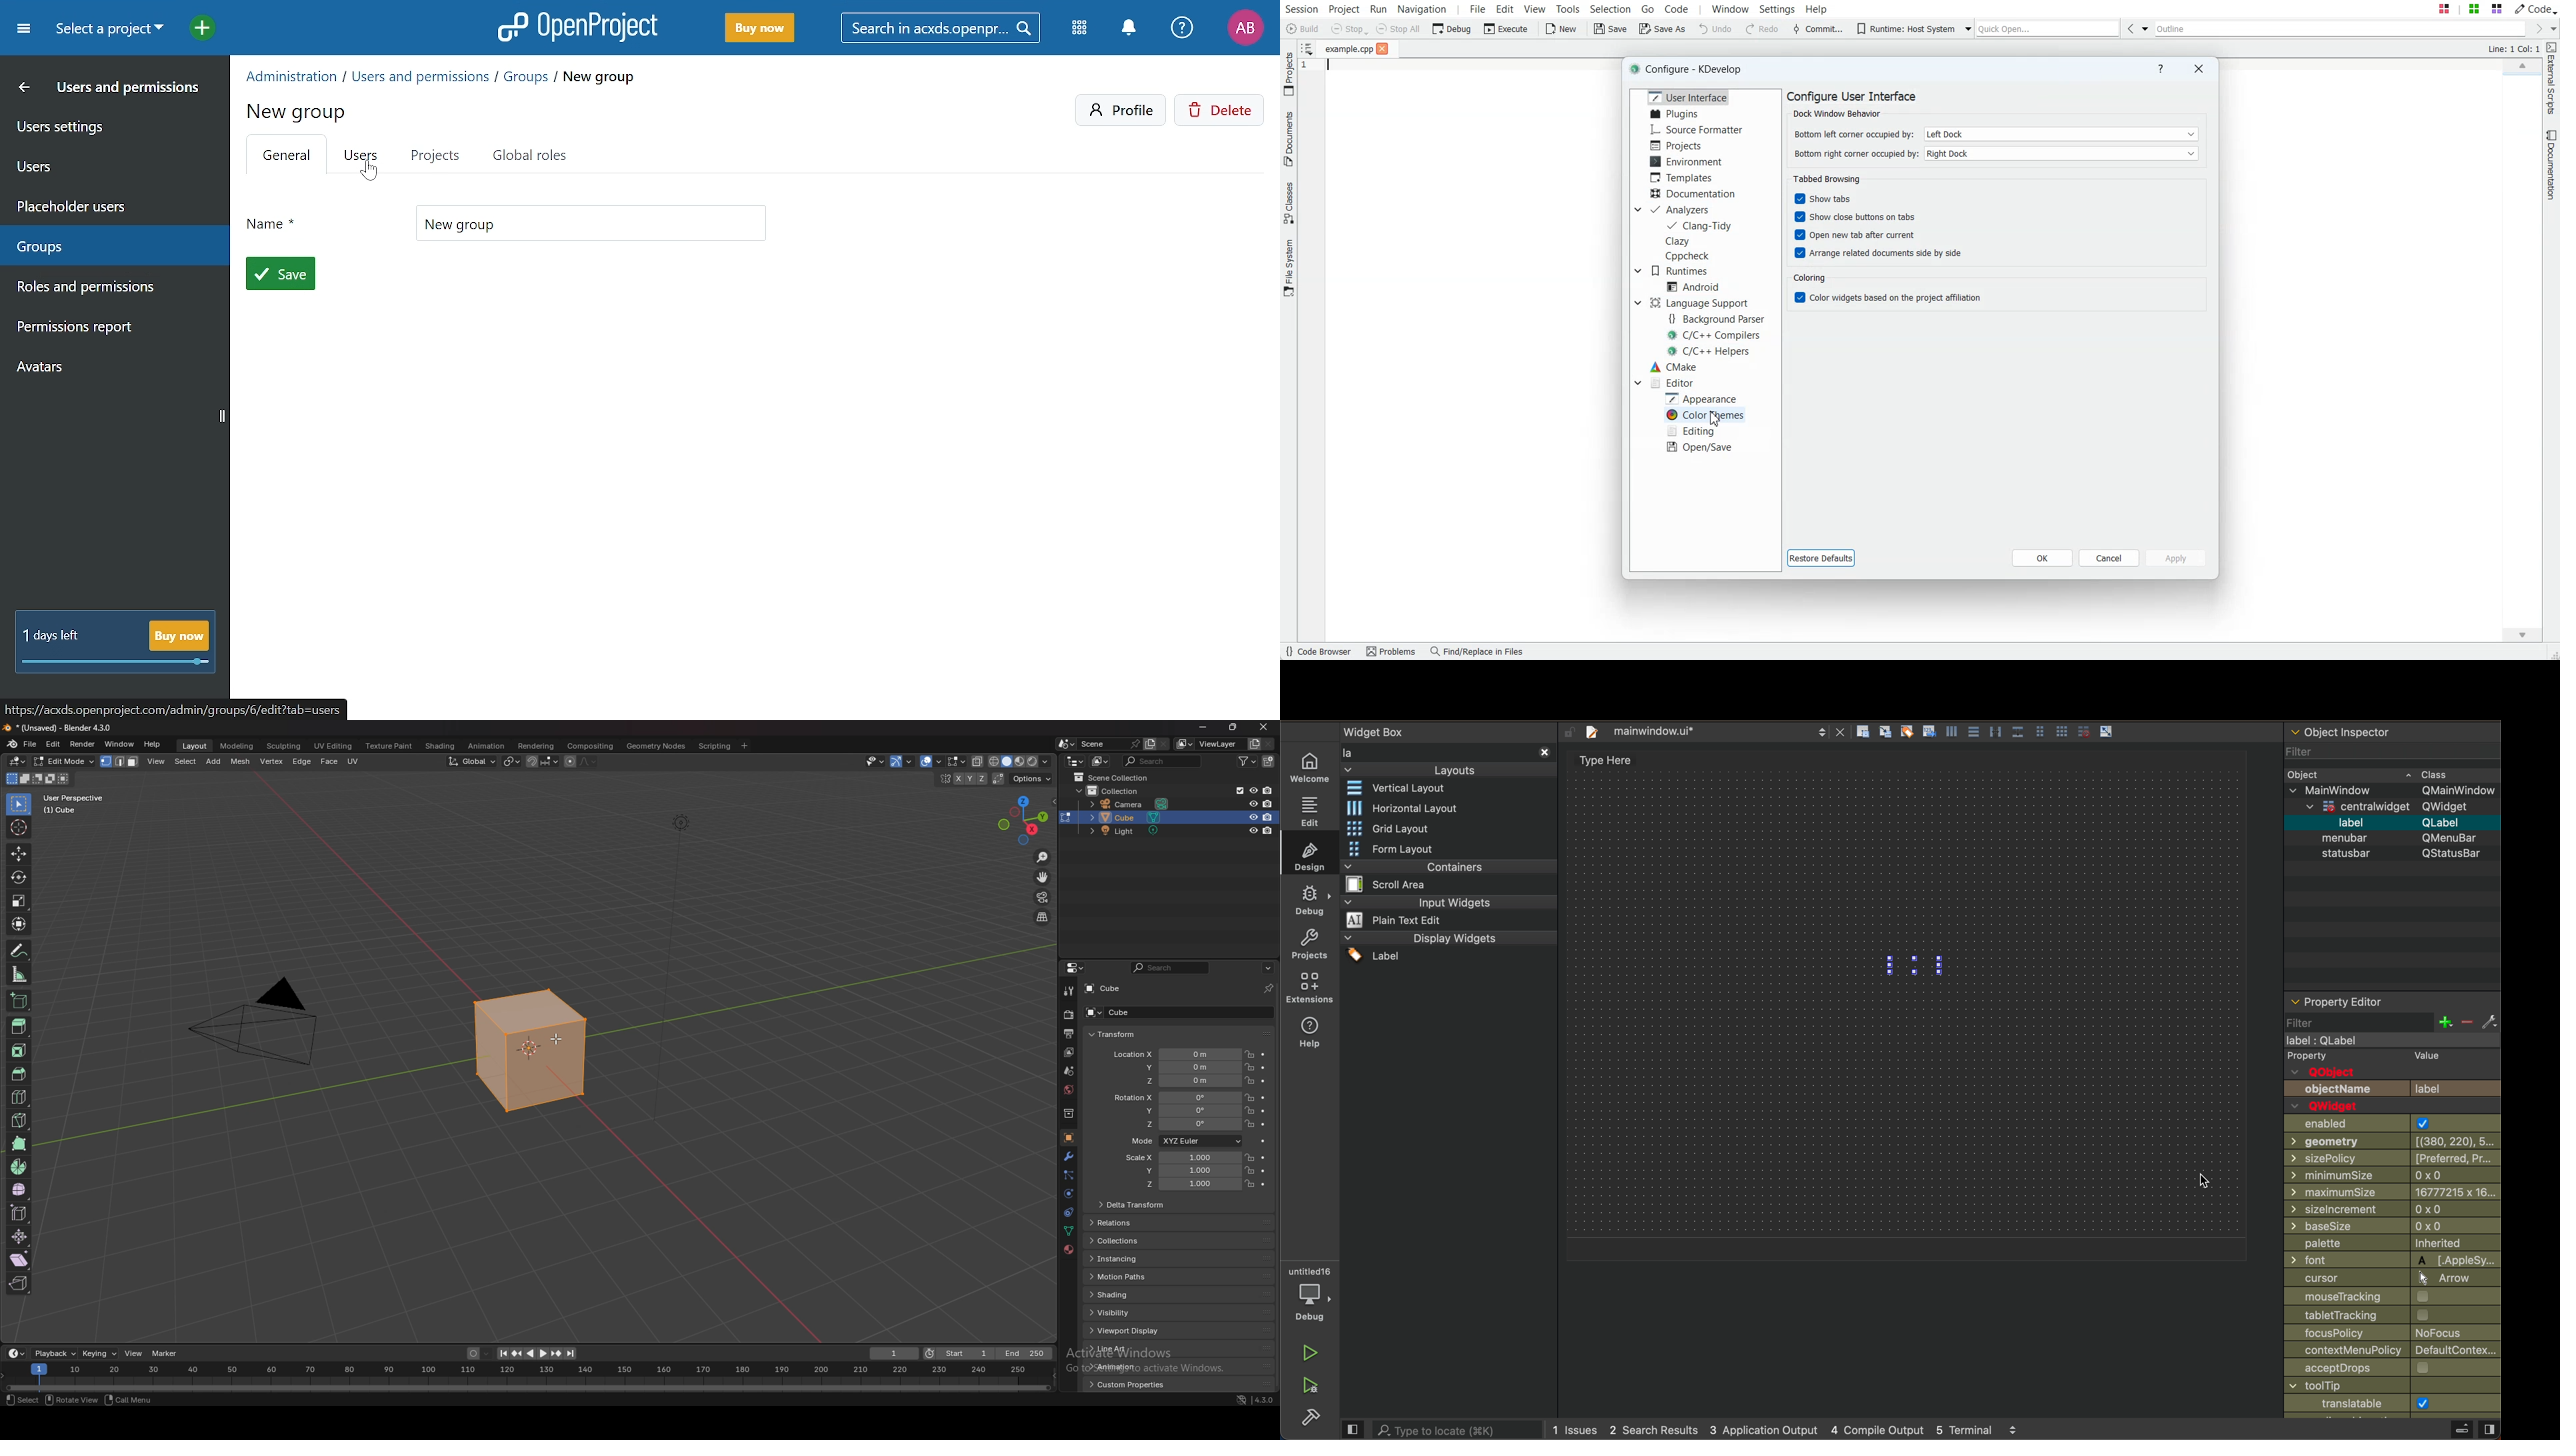 The image size is (2576, 1456). I want to click on lock location, so click(1249, 1124).